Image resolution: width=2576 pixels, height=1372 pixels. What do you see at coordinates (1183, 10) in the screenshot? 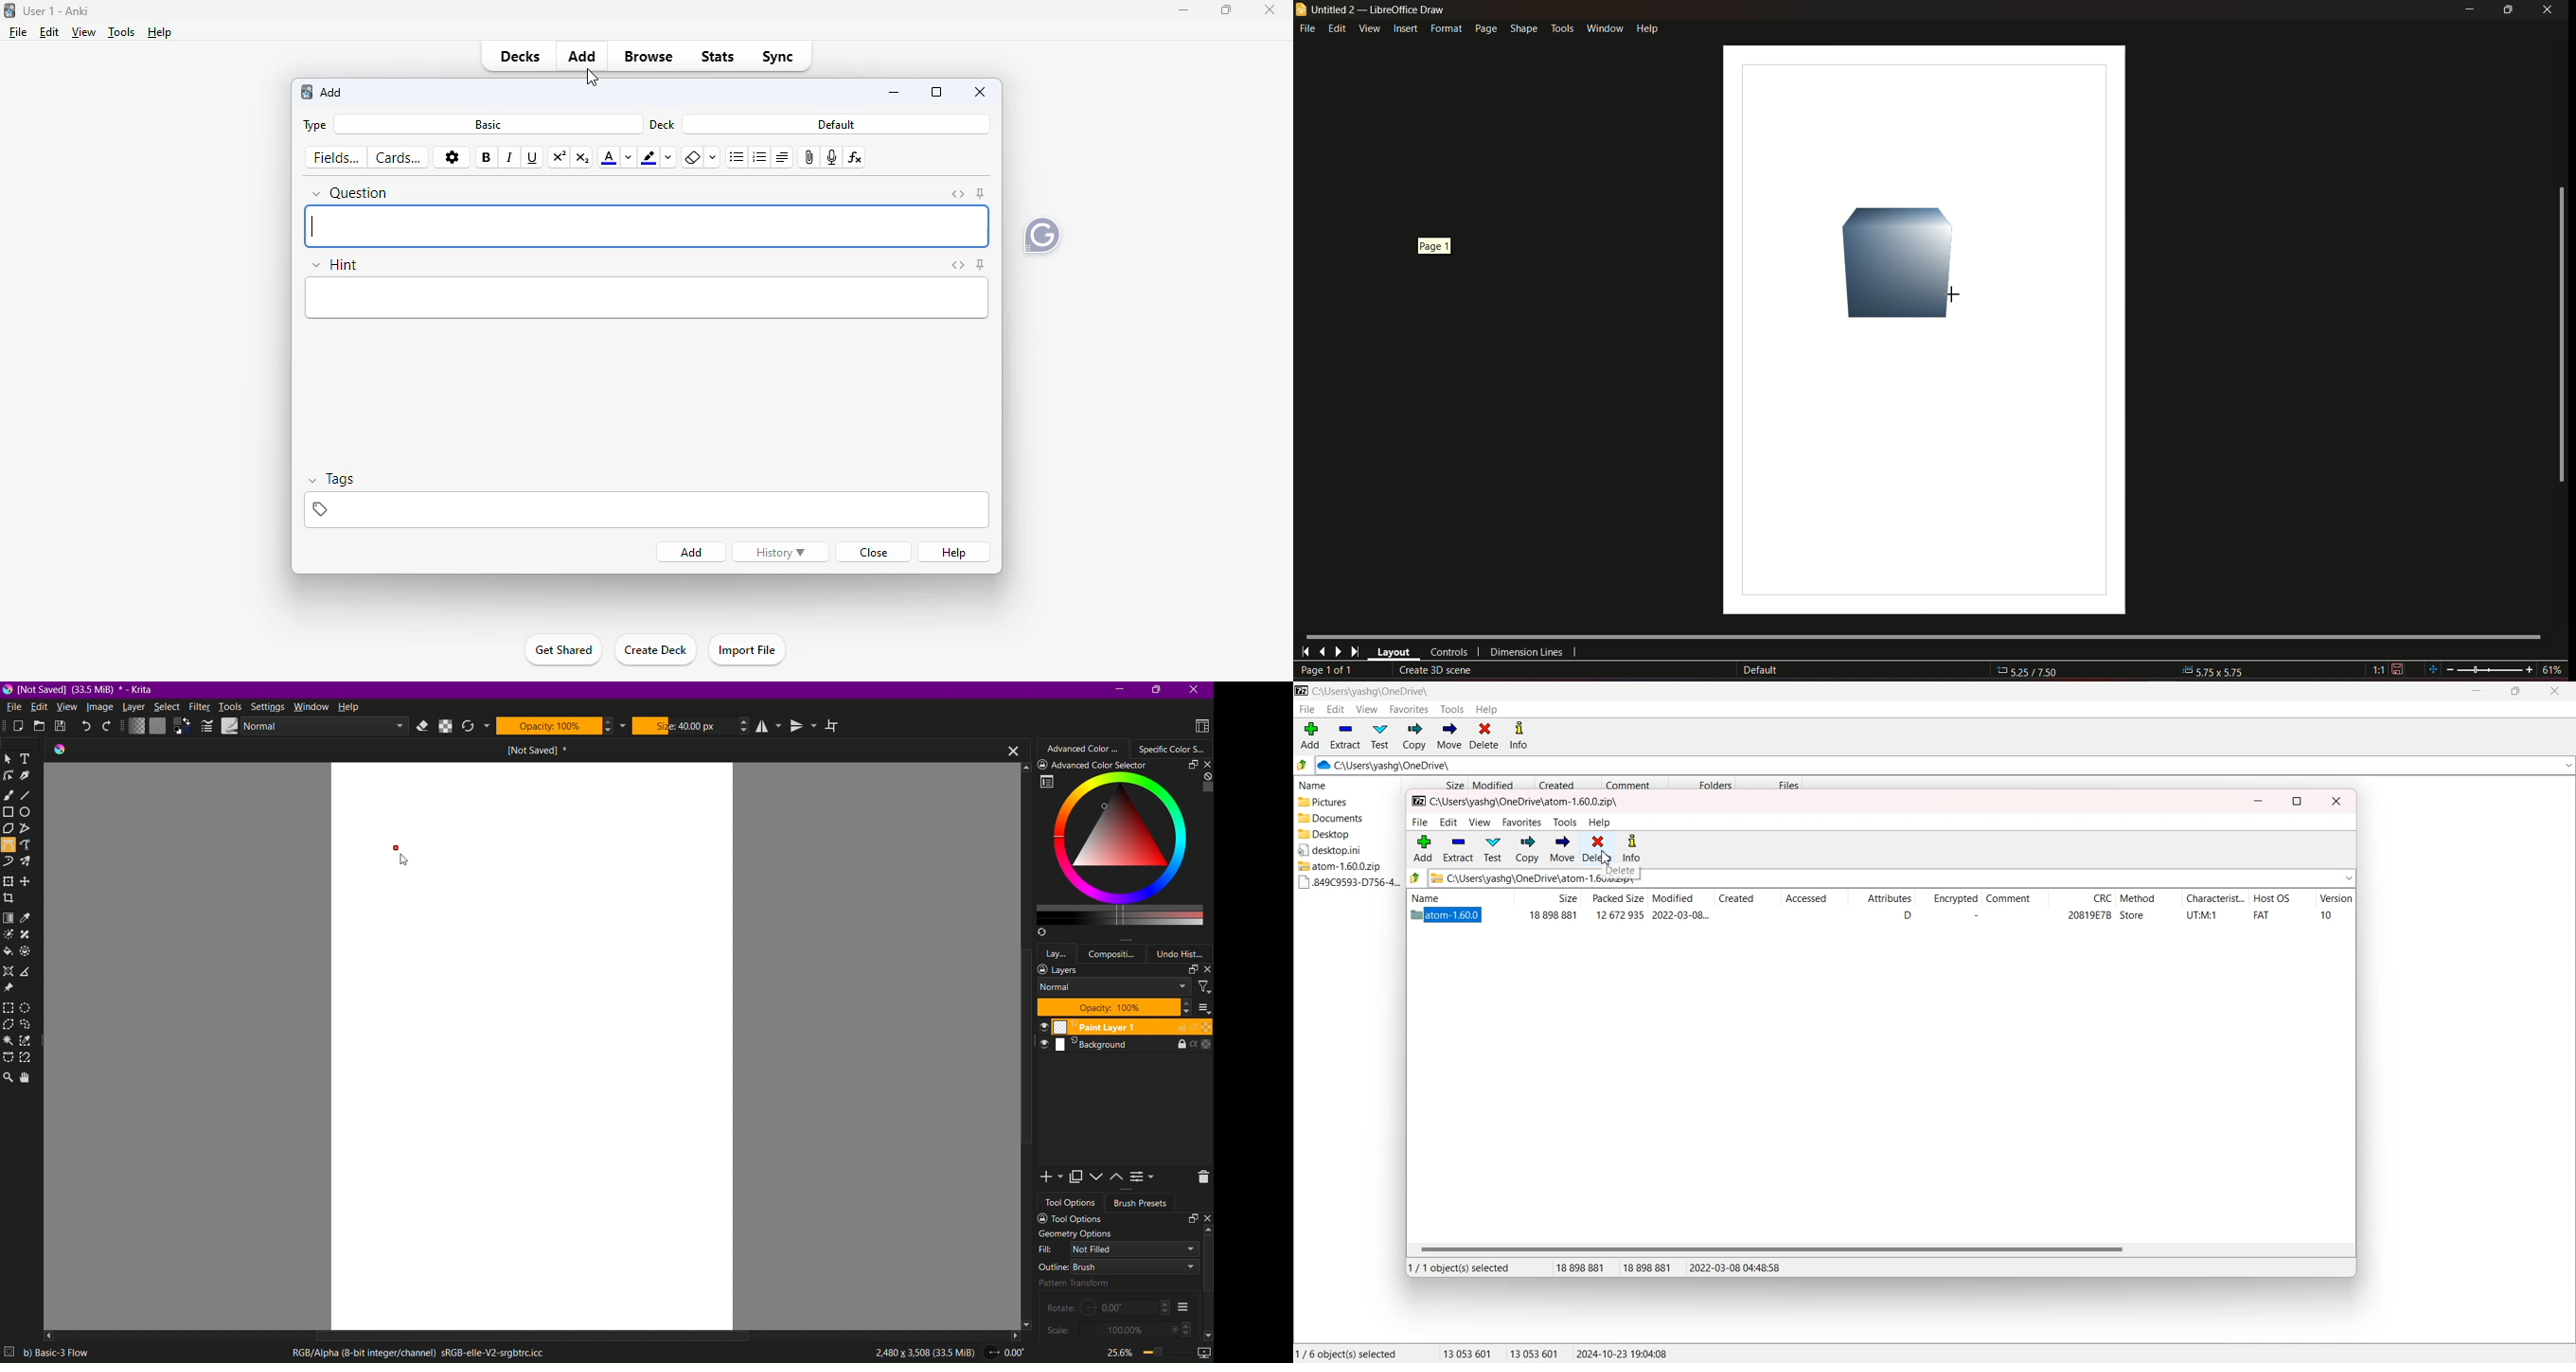
I see `minimize` at bounding box center [1183, 10].